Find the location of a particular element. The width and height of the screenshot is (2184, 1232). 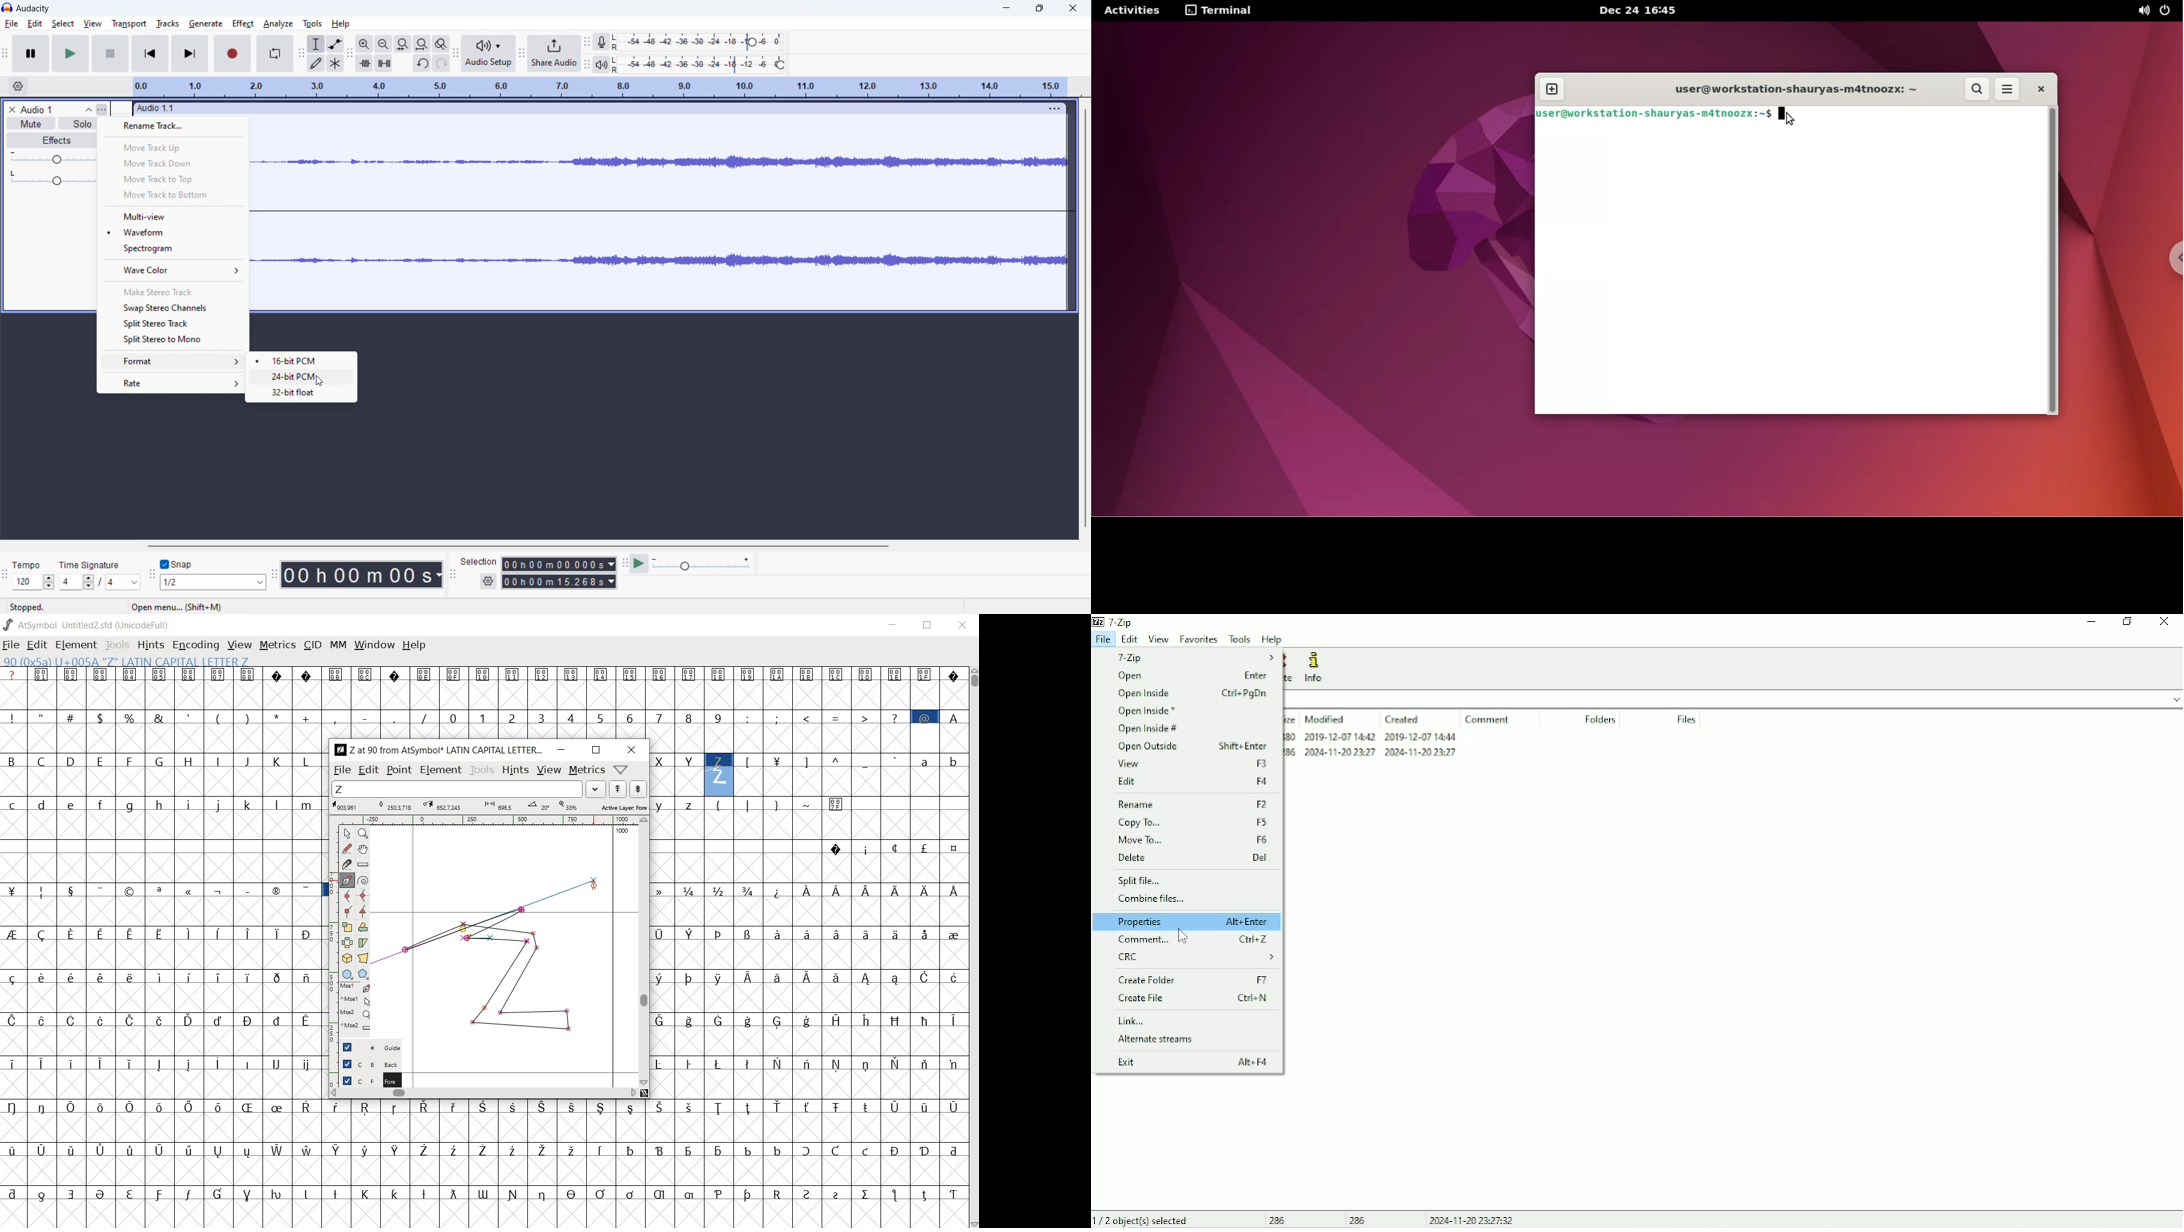

playback level is located at coordinates (702, 65).